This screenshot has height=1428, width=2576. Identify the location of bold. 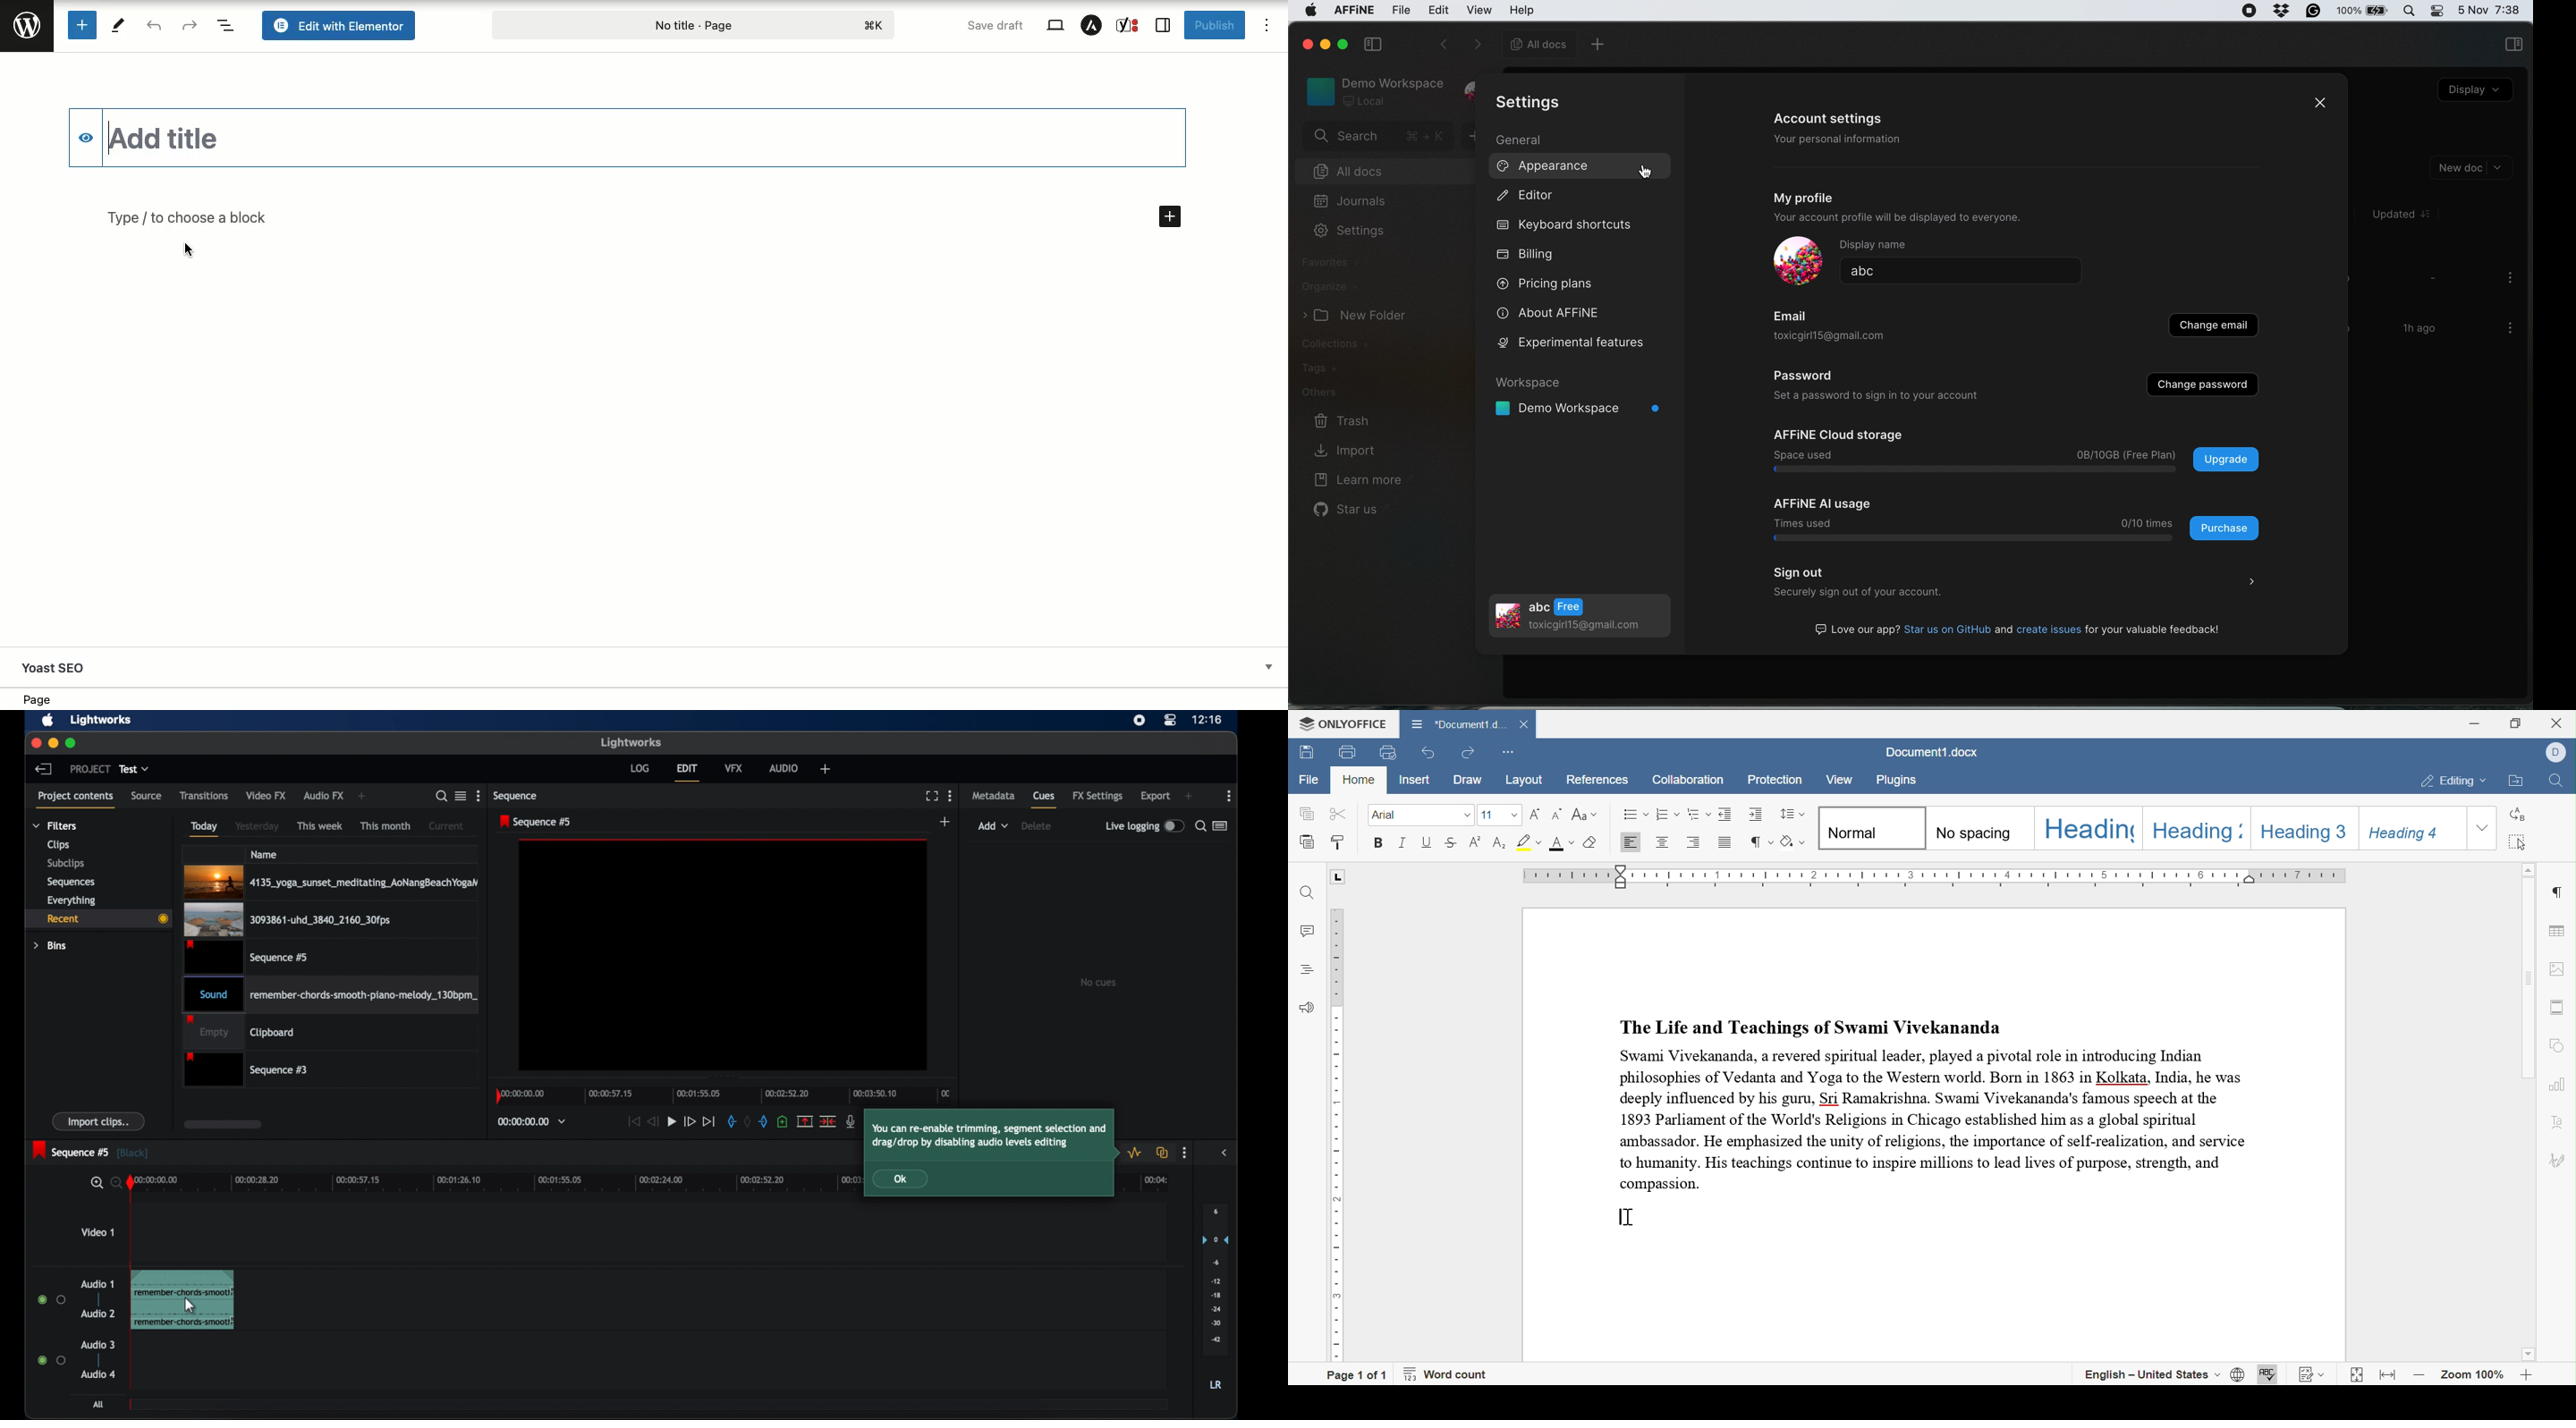
(1377, 842).